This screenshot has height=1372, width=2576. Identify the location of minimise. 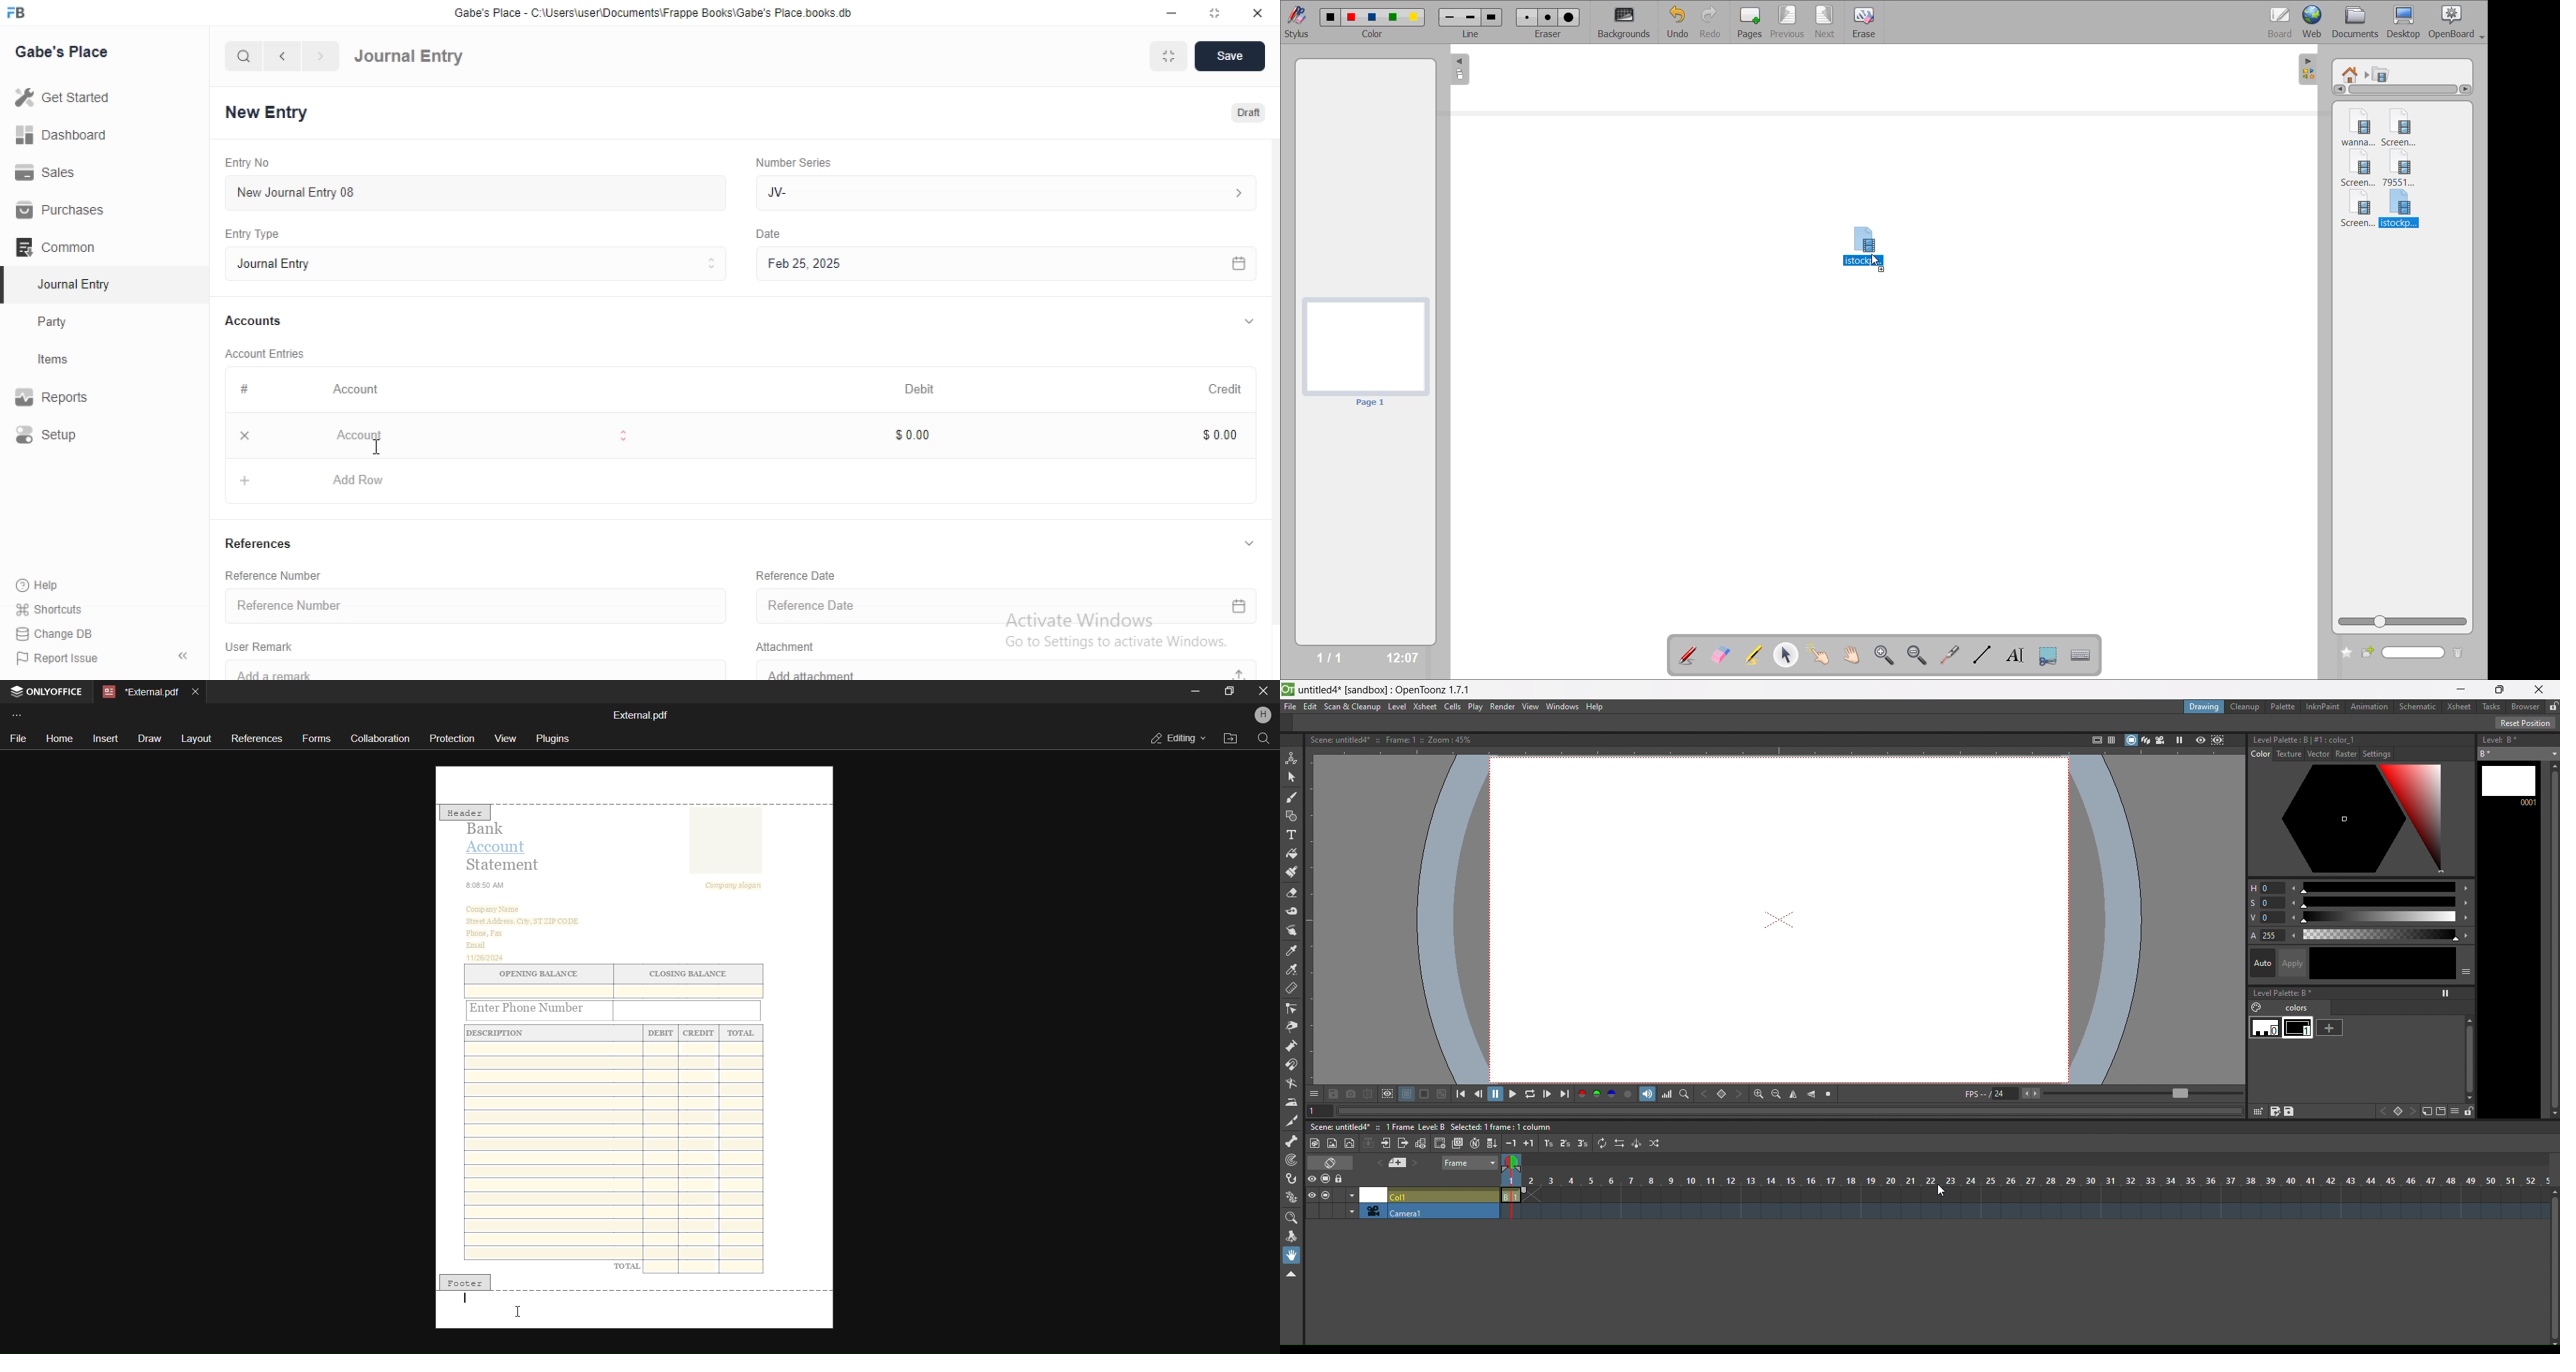
(2461, 689).